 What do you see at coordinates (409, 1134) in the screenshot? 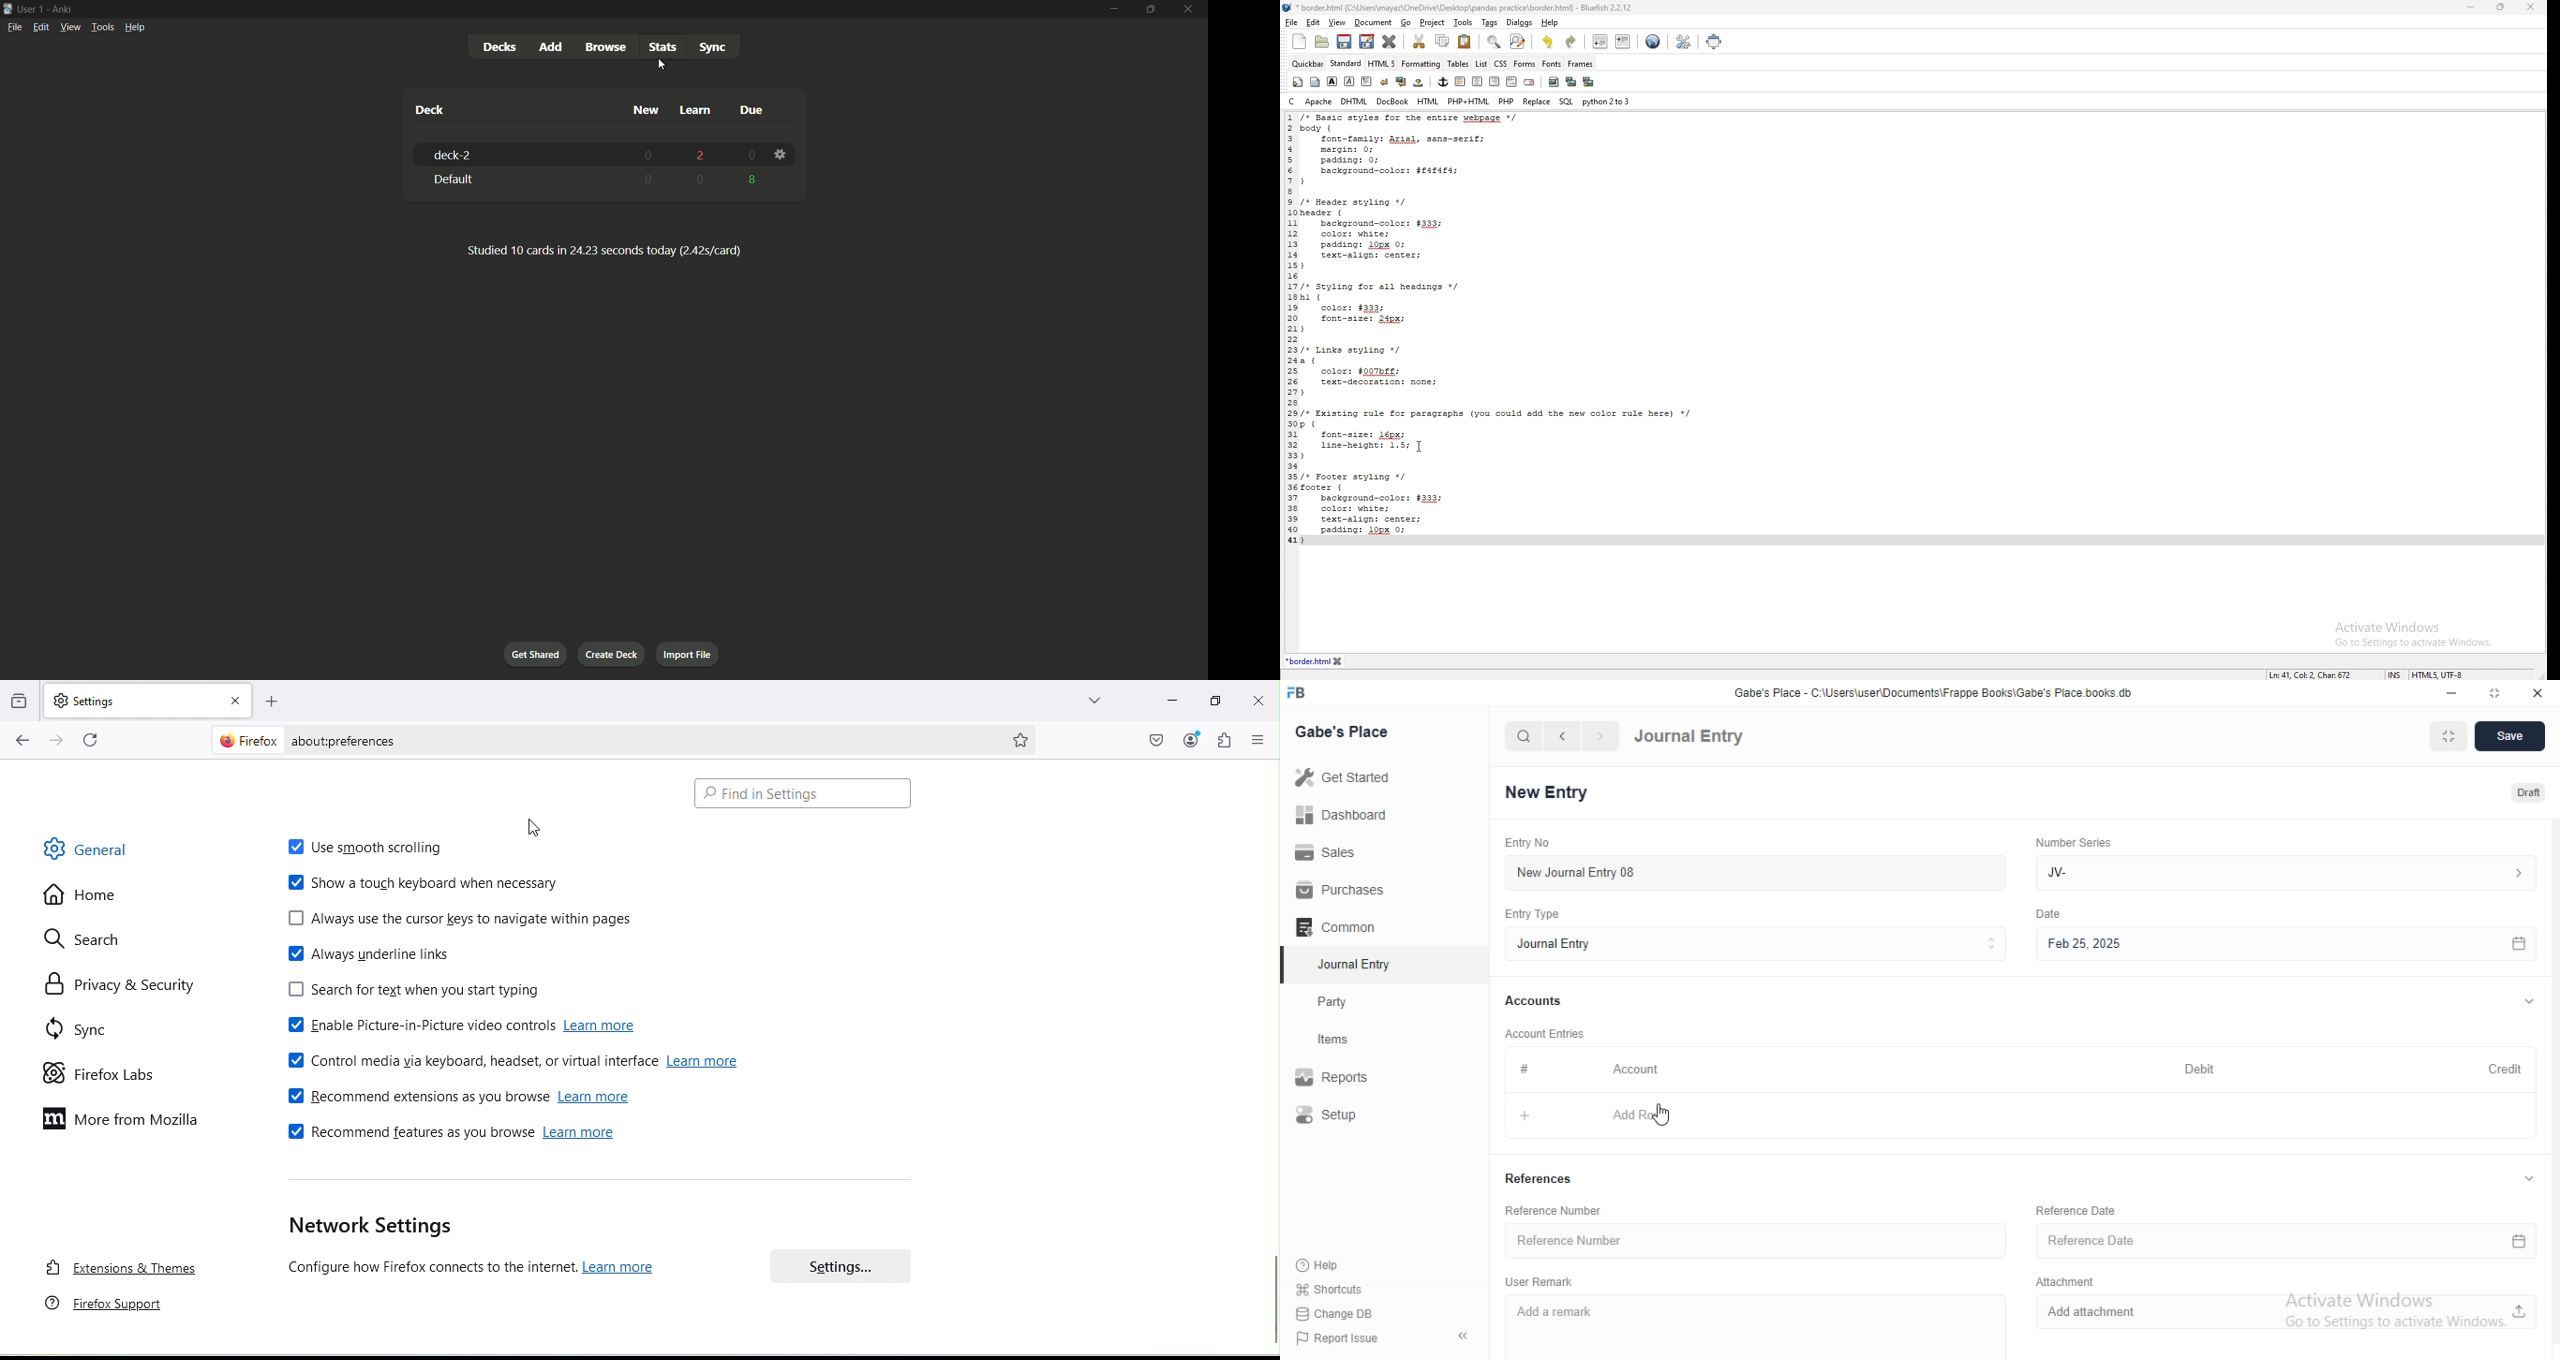
I see `Recommend features as you browse` at bounding box center [409, 1134].